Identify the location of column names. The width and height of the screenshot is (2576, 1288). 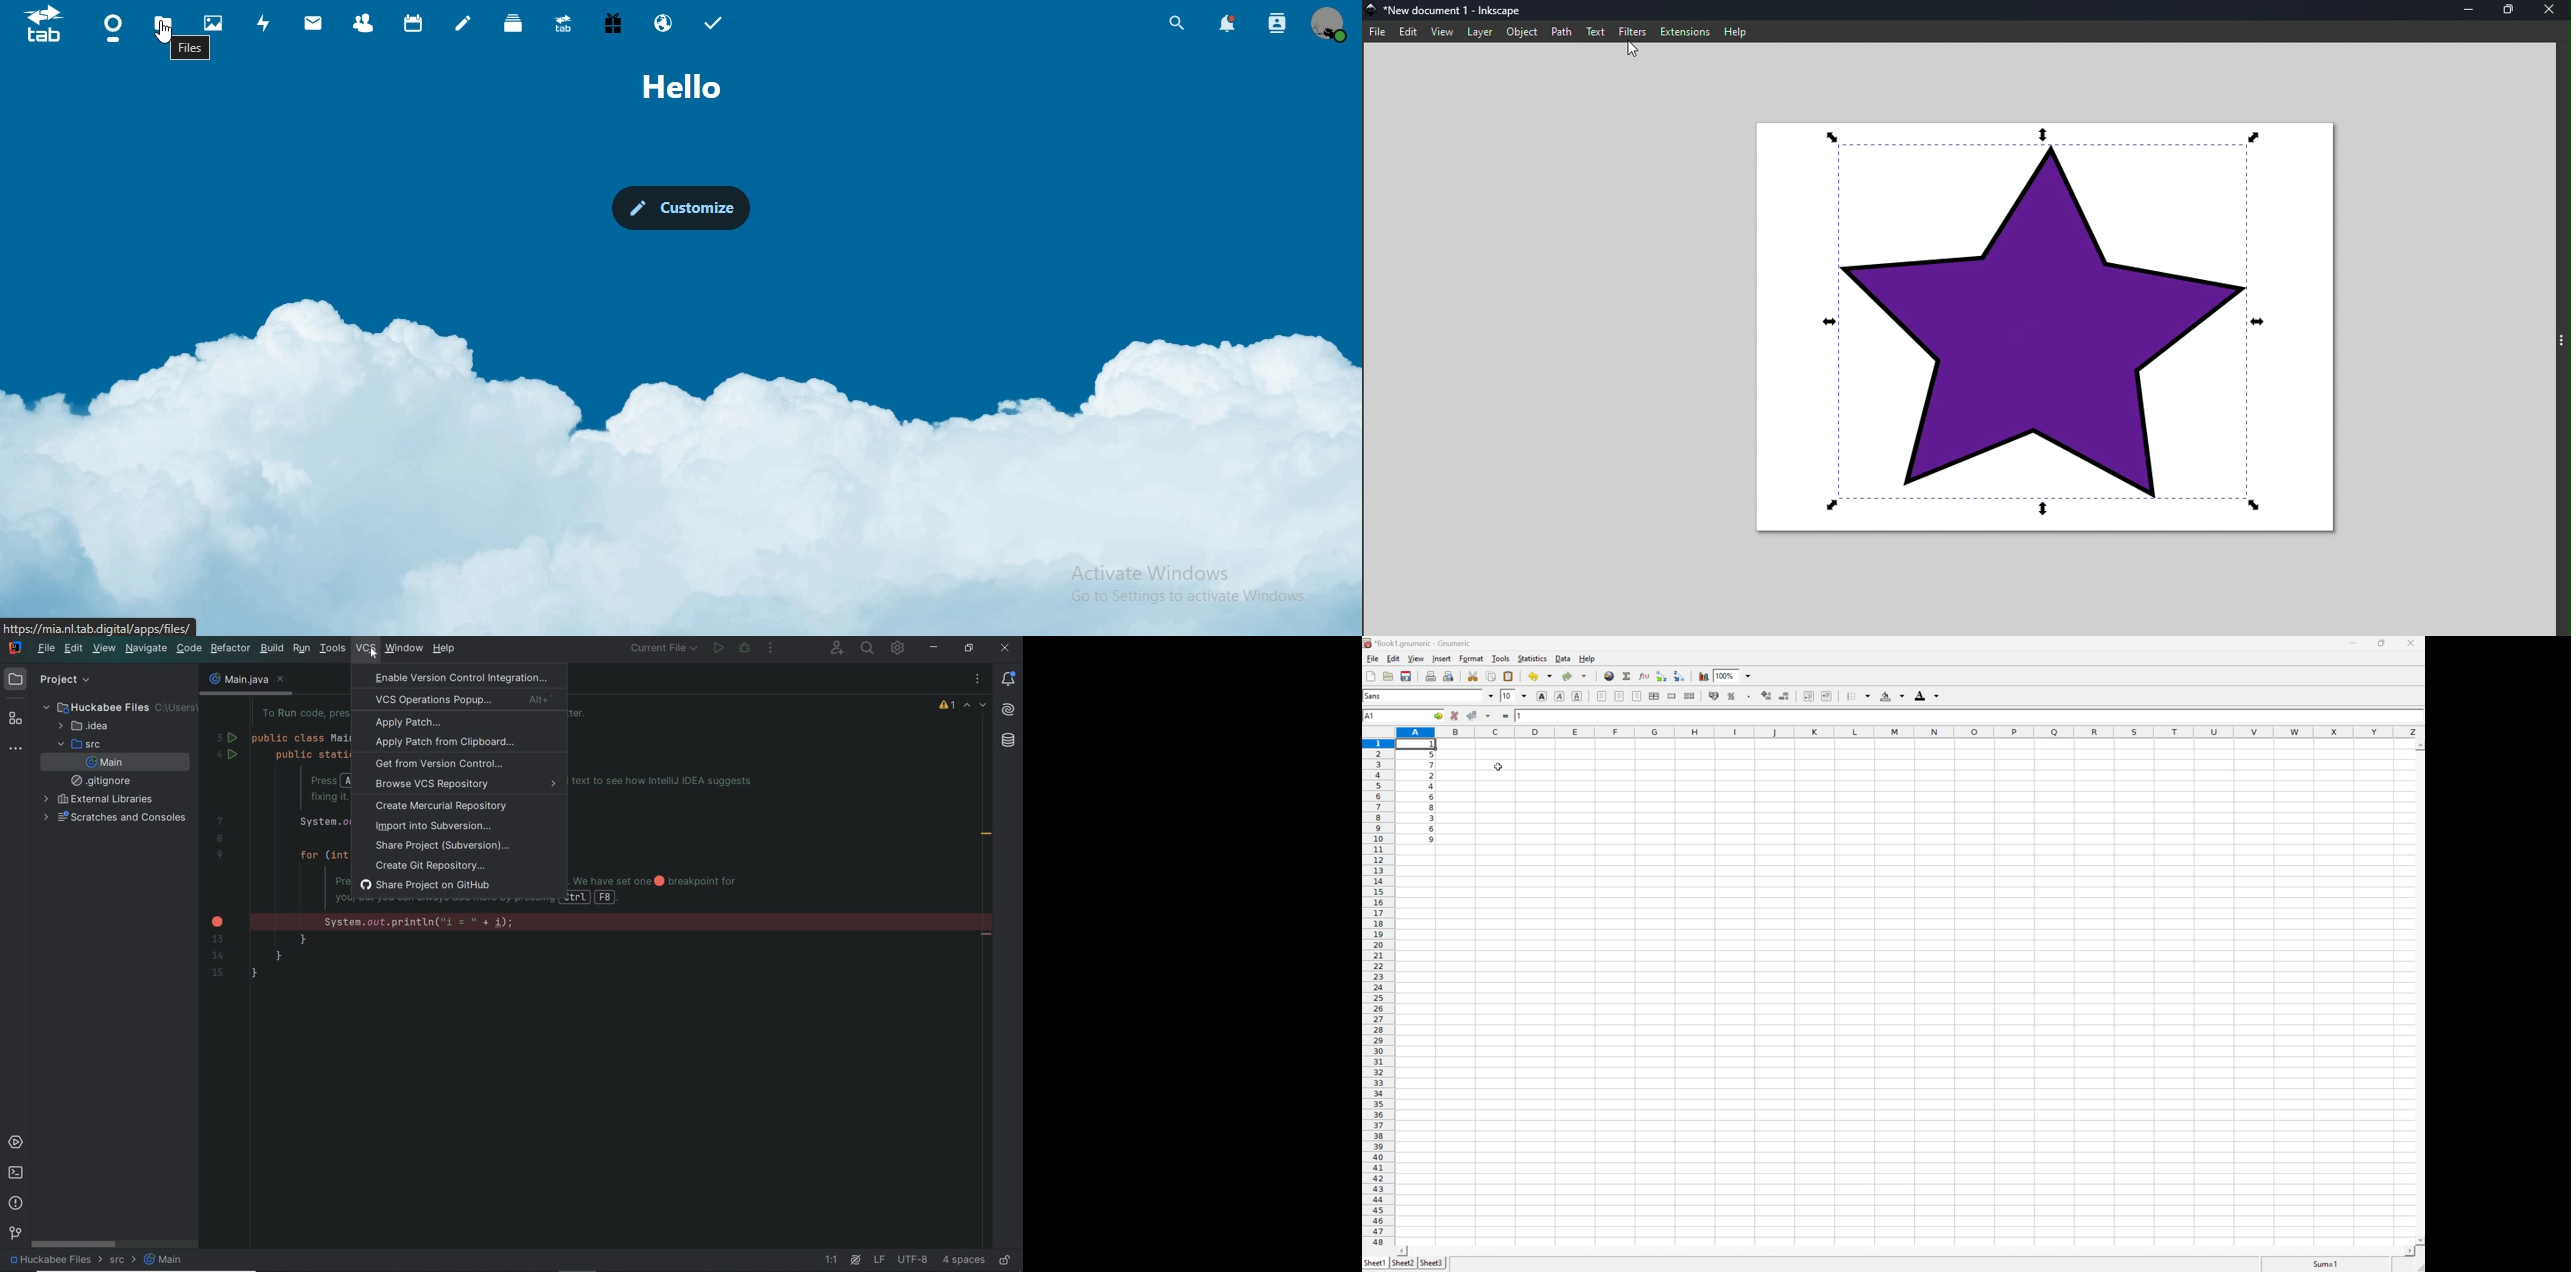
(1910, 731).